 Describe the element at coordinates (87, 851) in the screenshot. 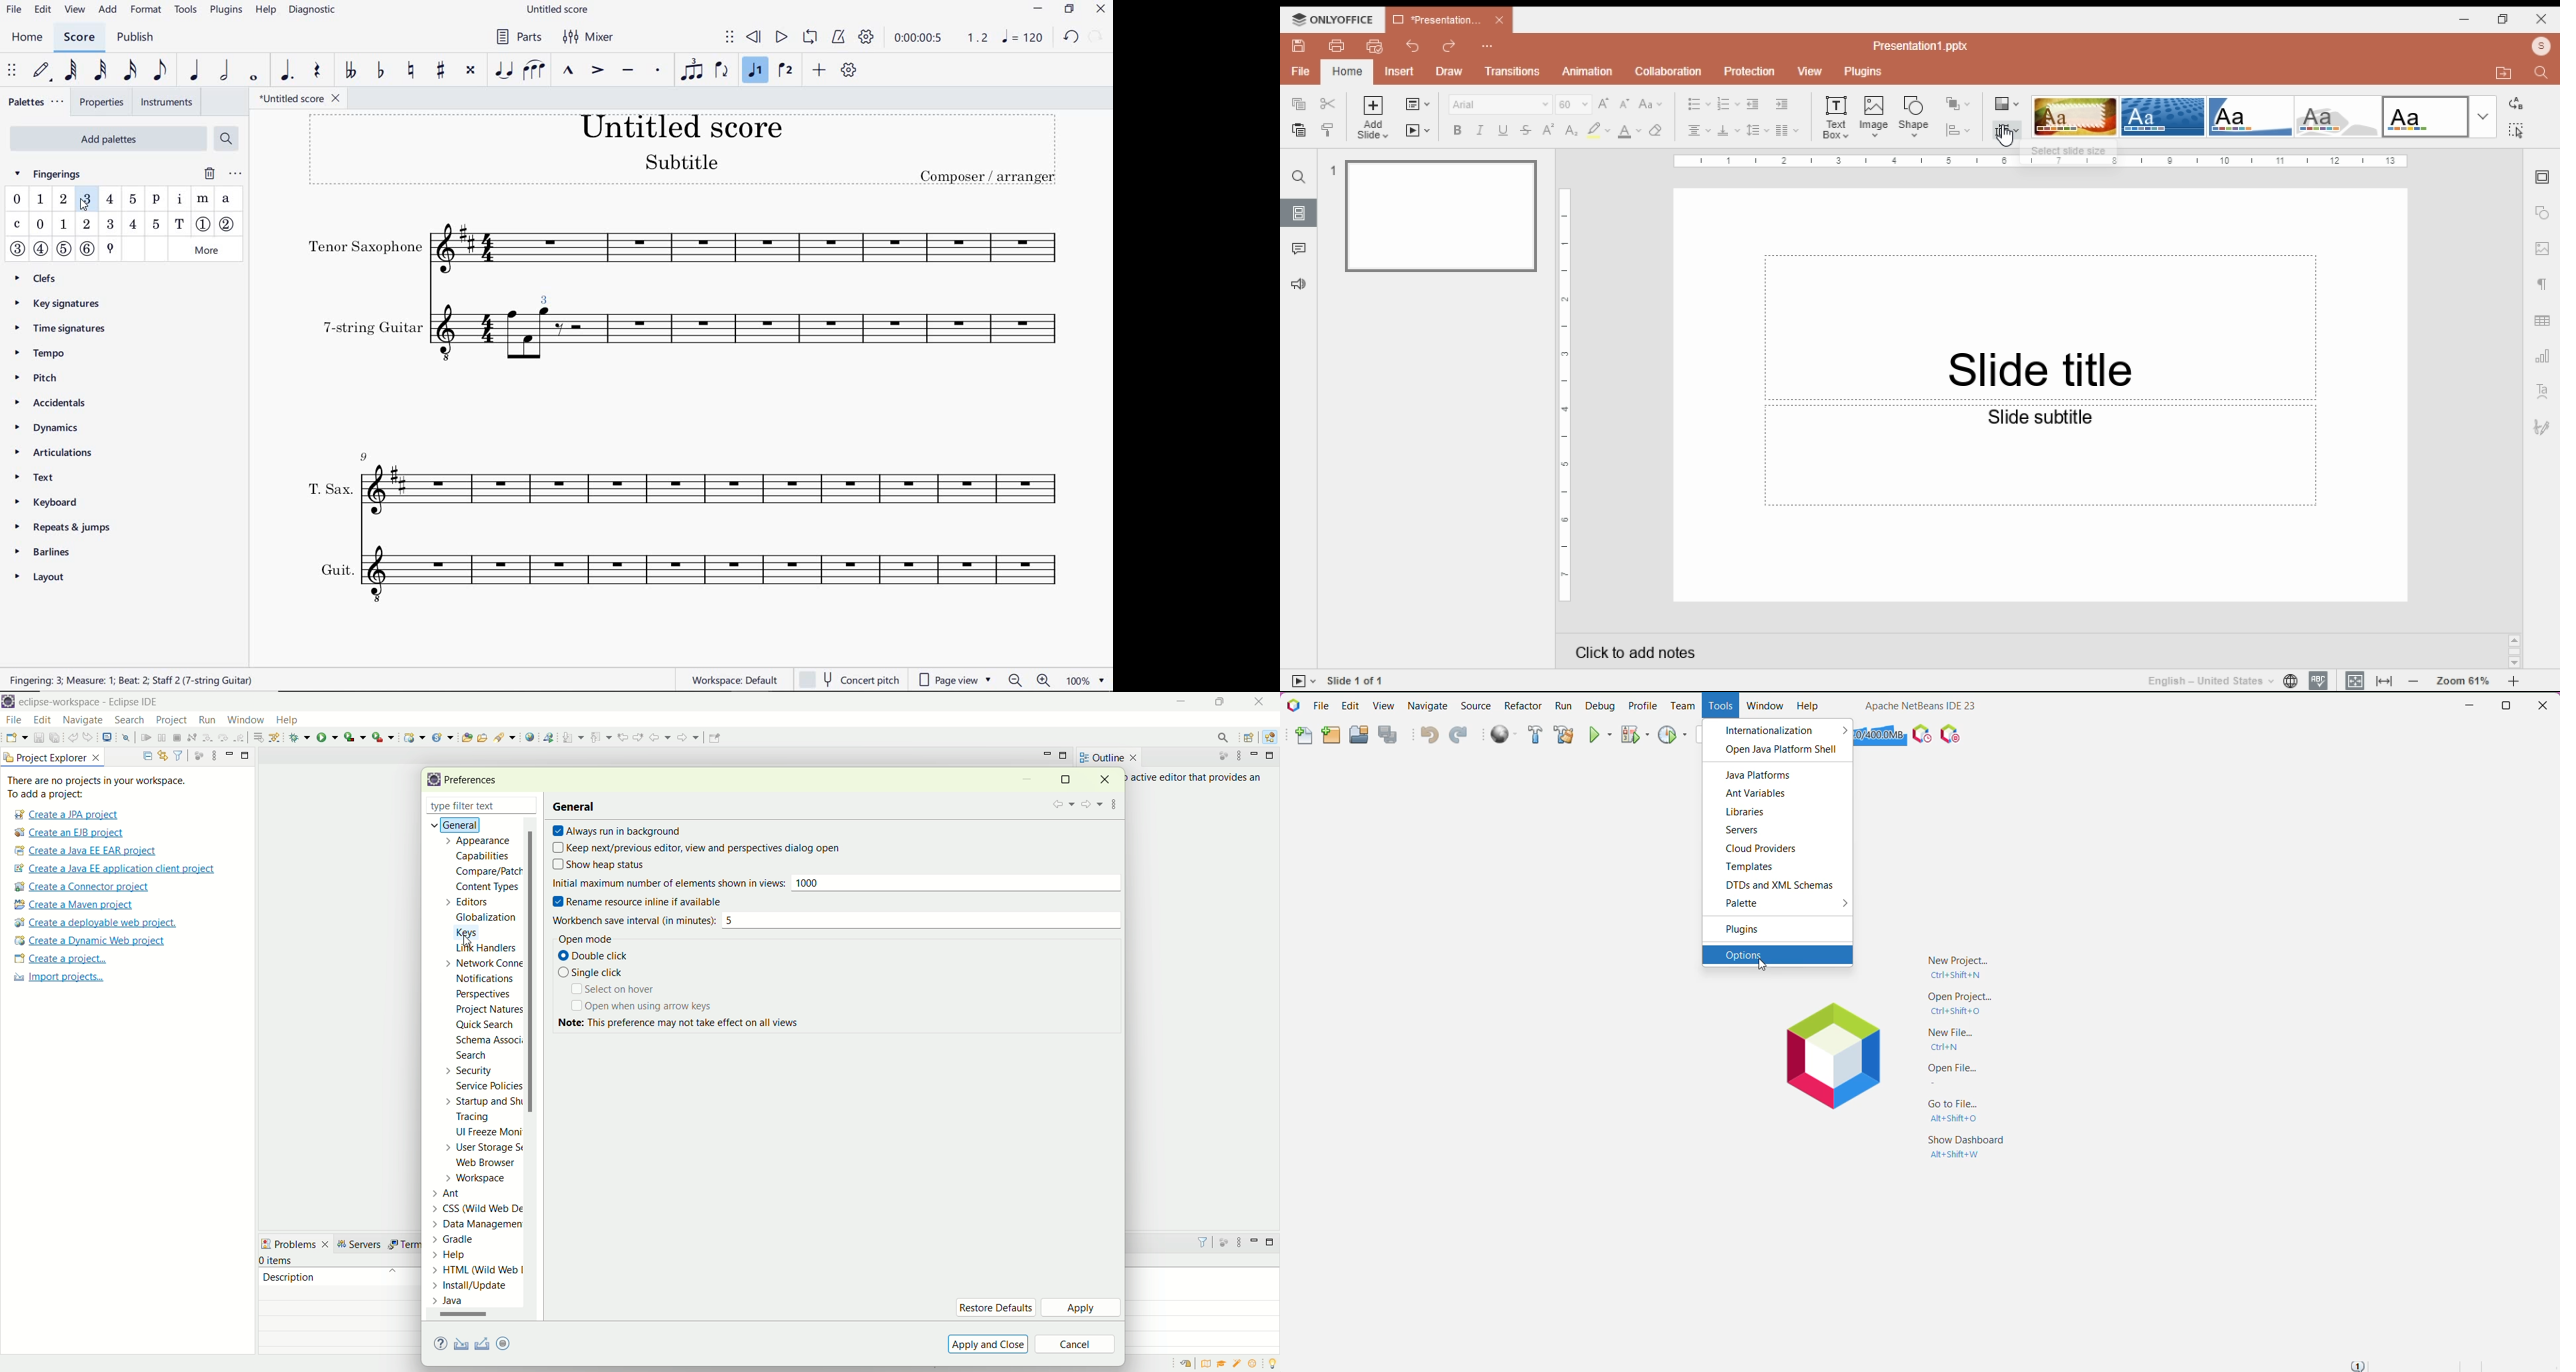

I see `create a Java EE EAR project` at that location.